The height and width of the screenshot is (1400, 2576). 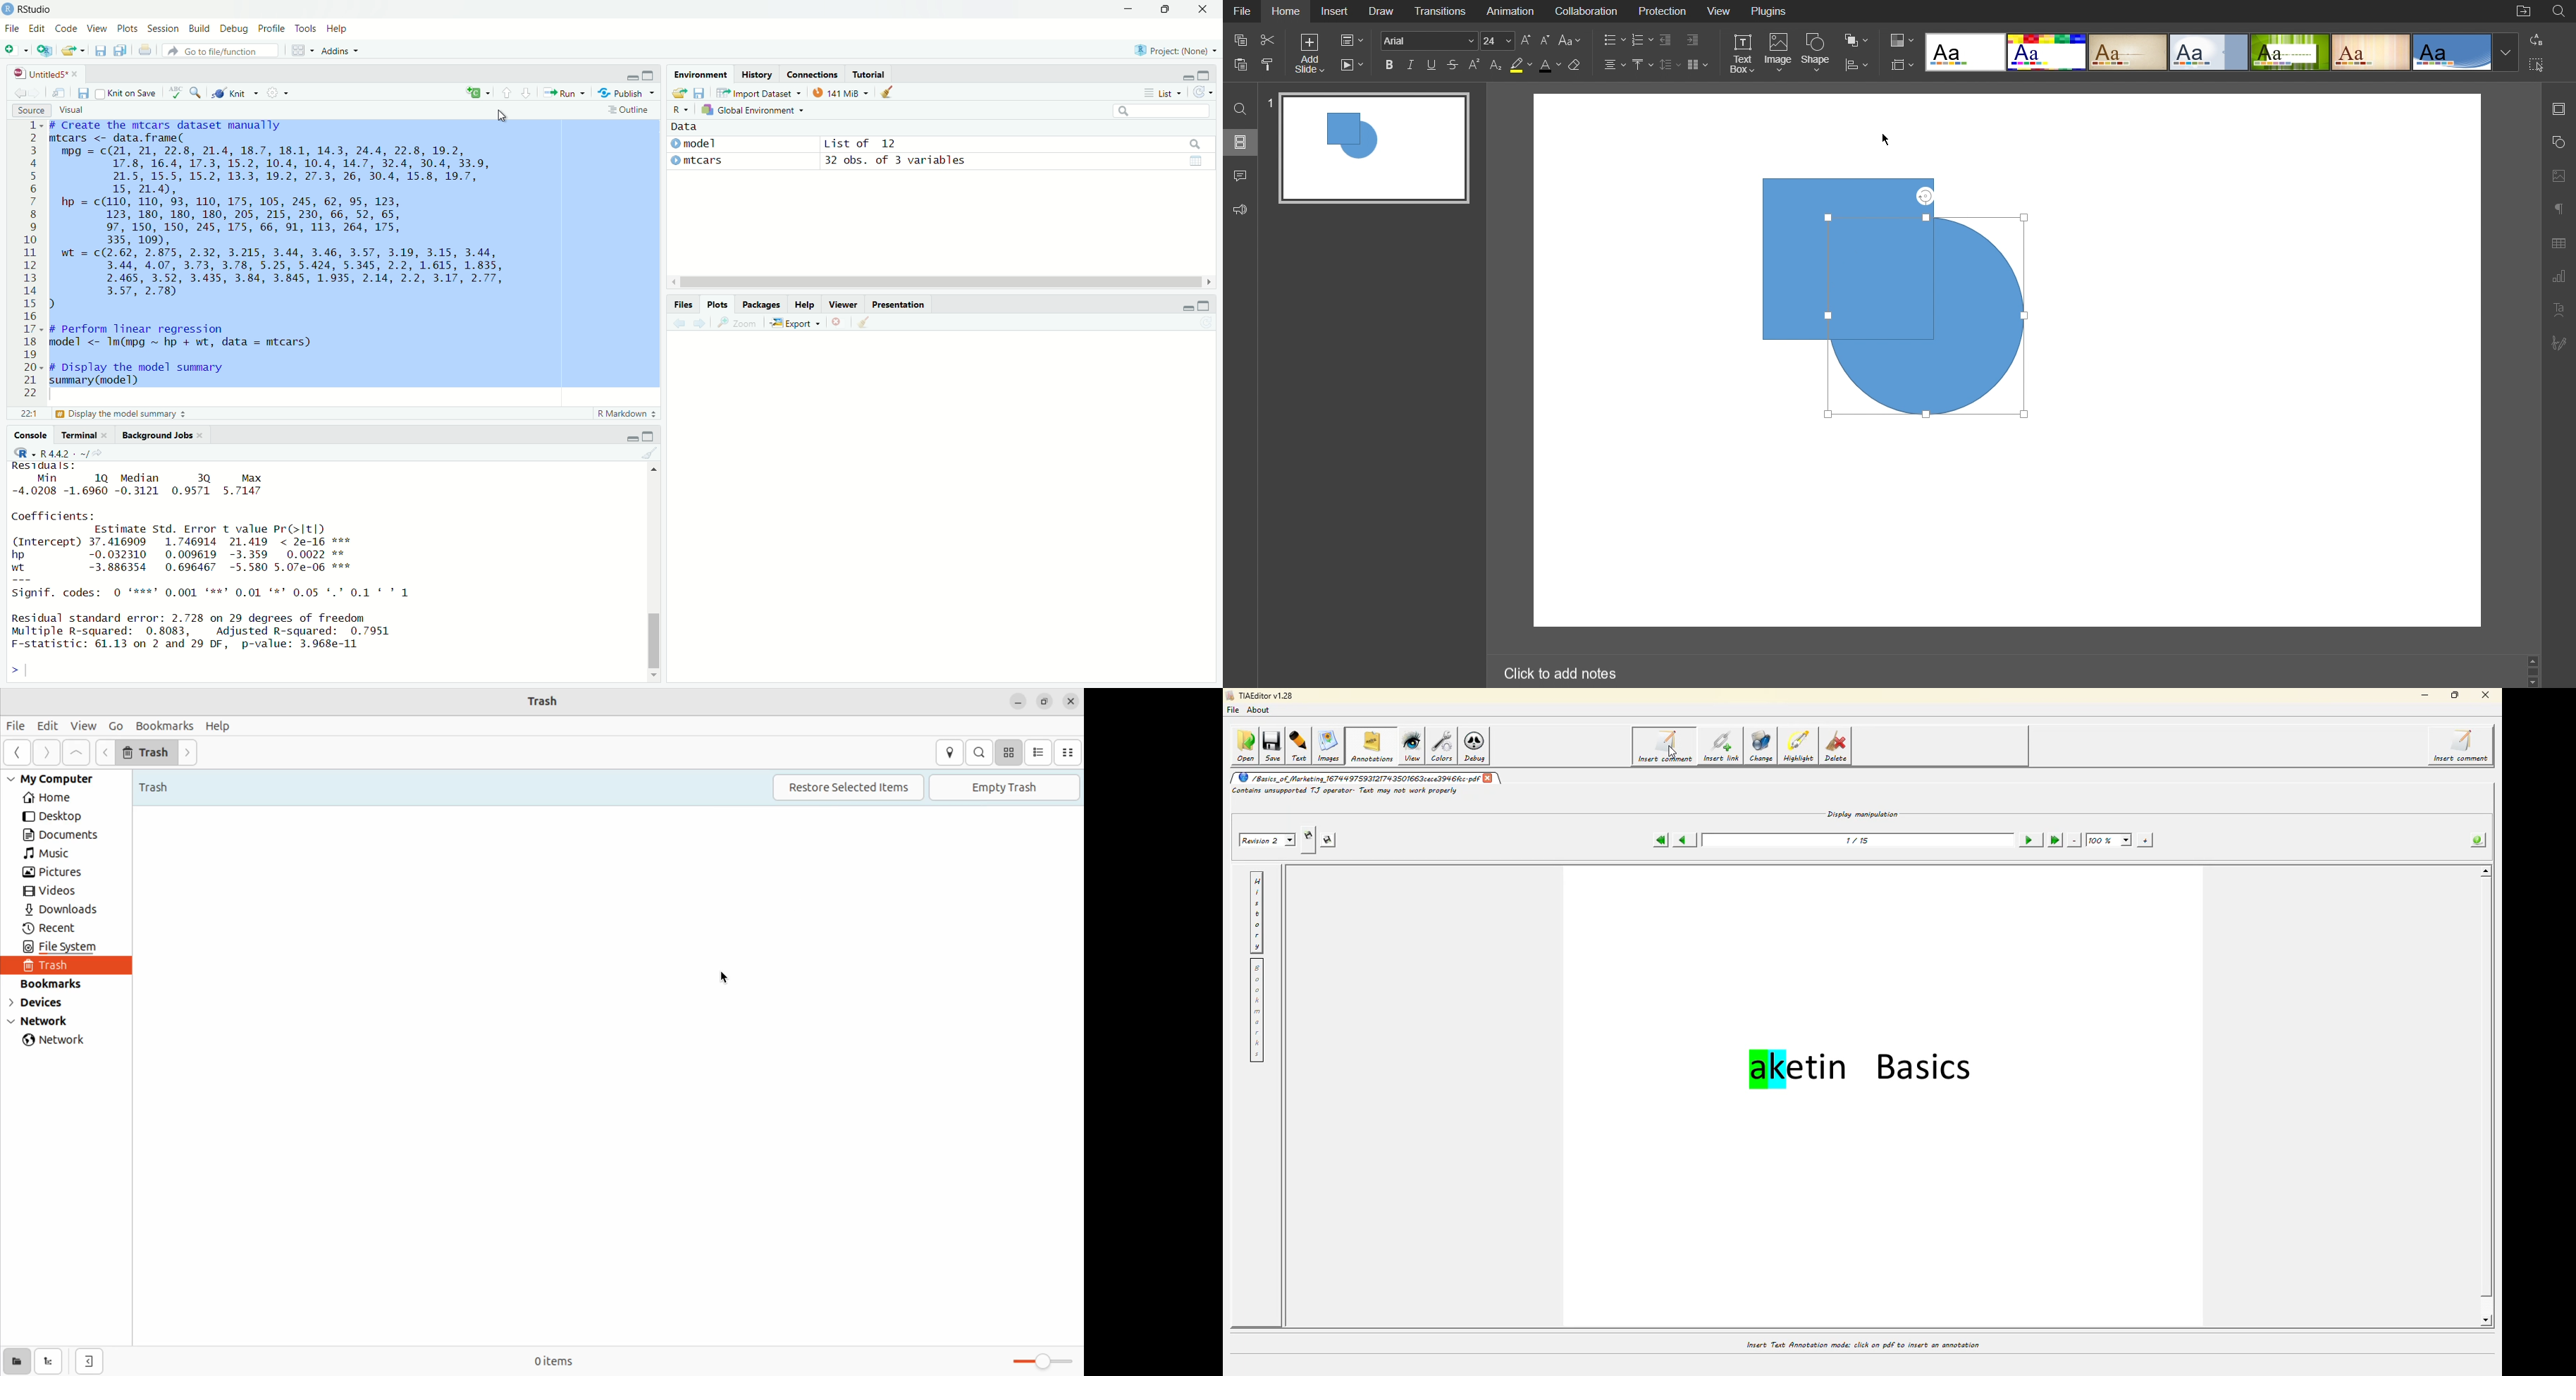 What do you see at coordinates (527, 92) in the screenshot?
I see `go to next section` at bounding box center [527, 92].